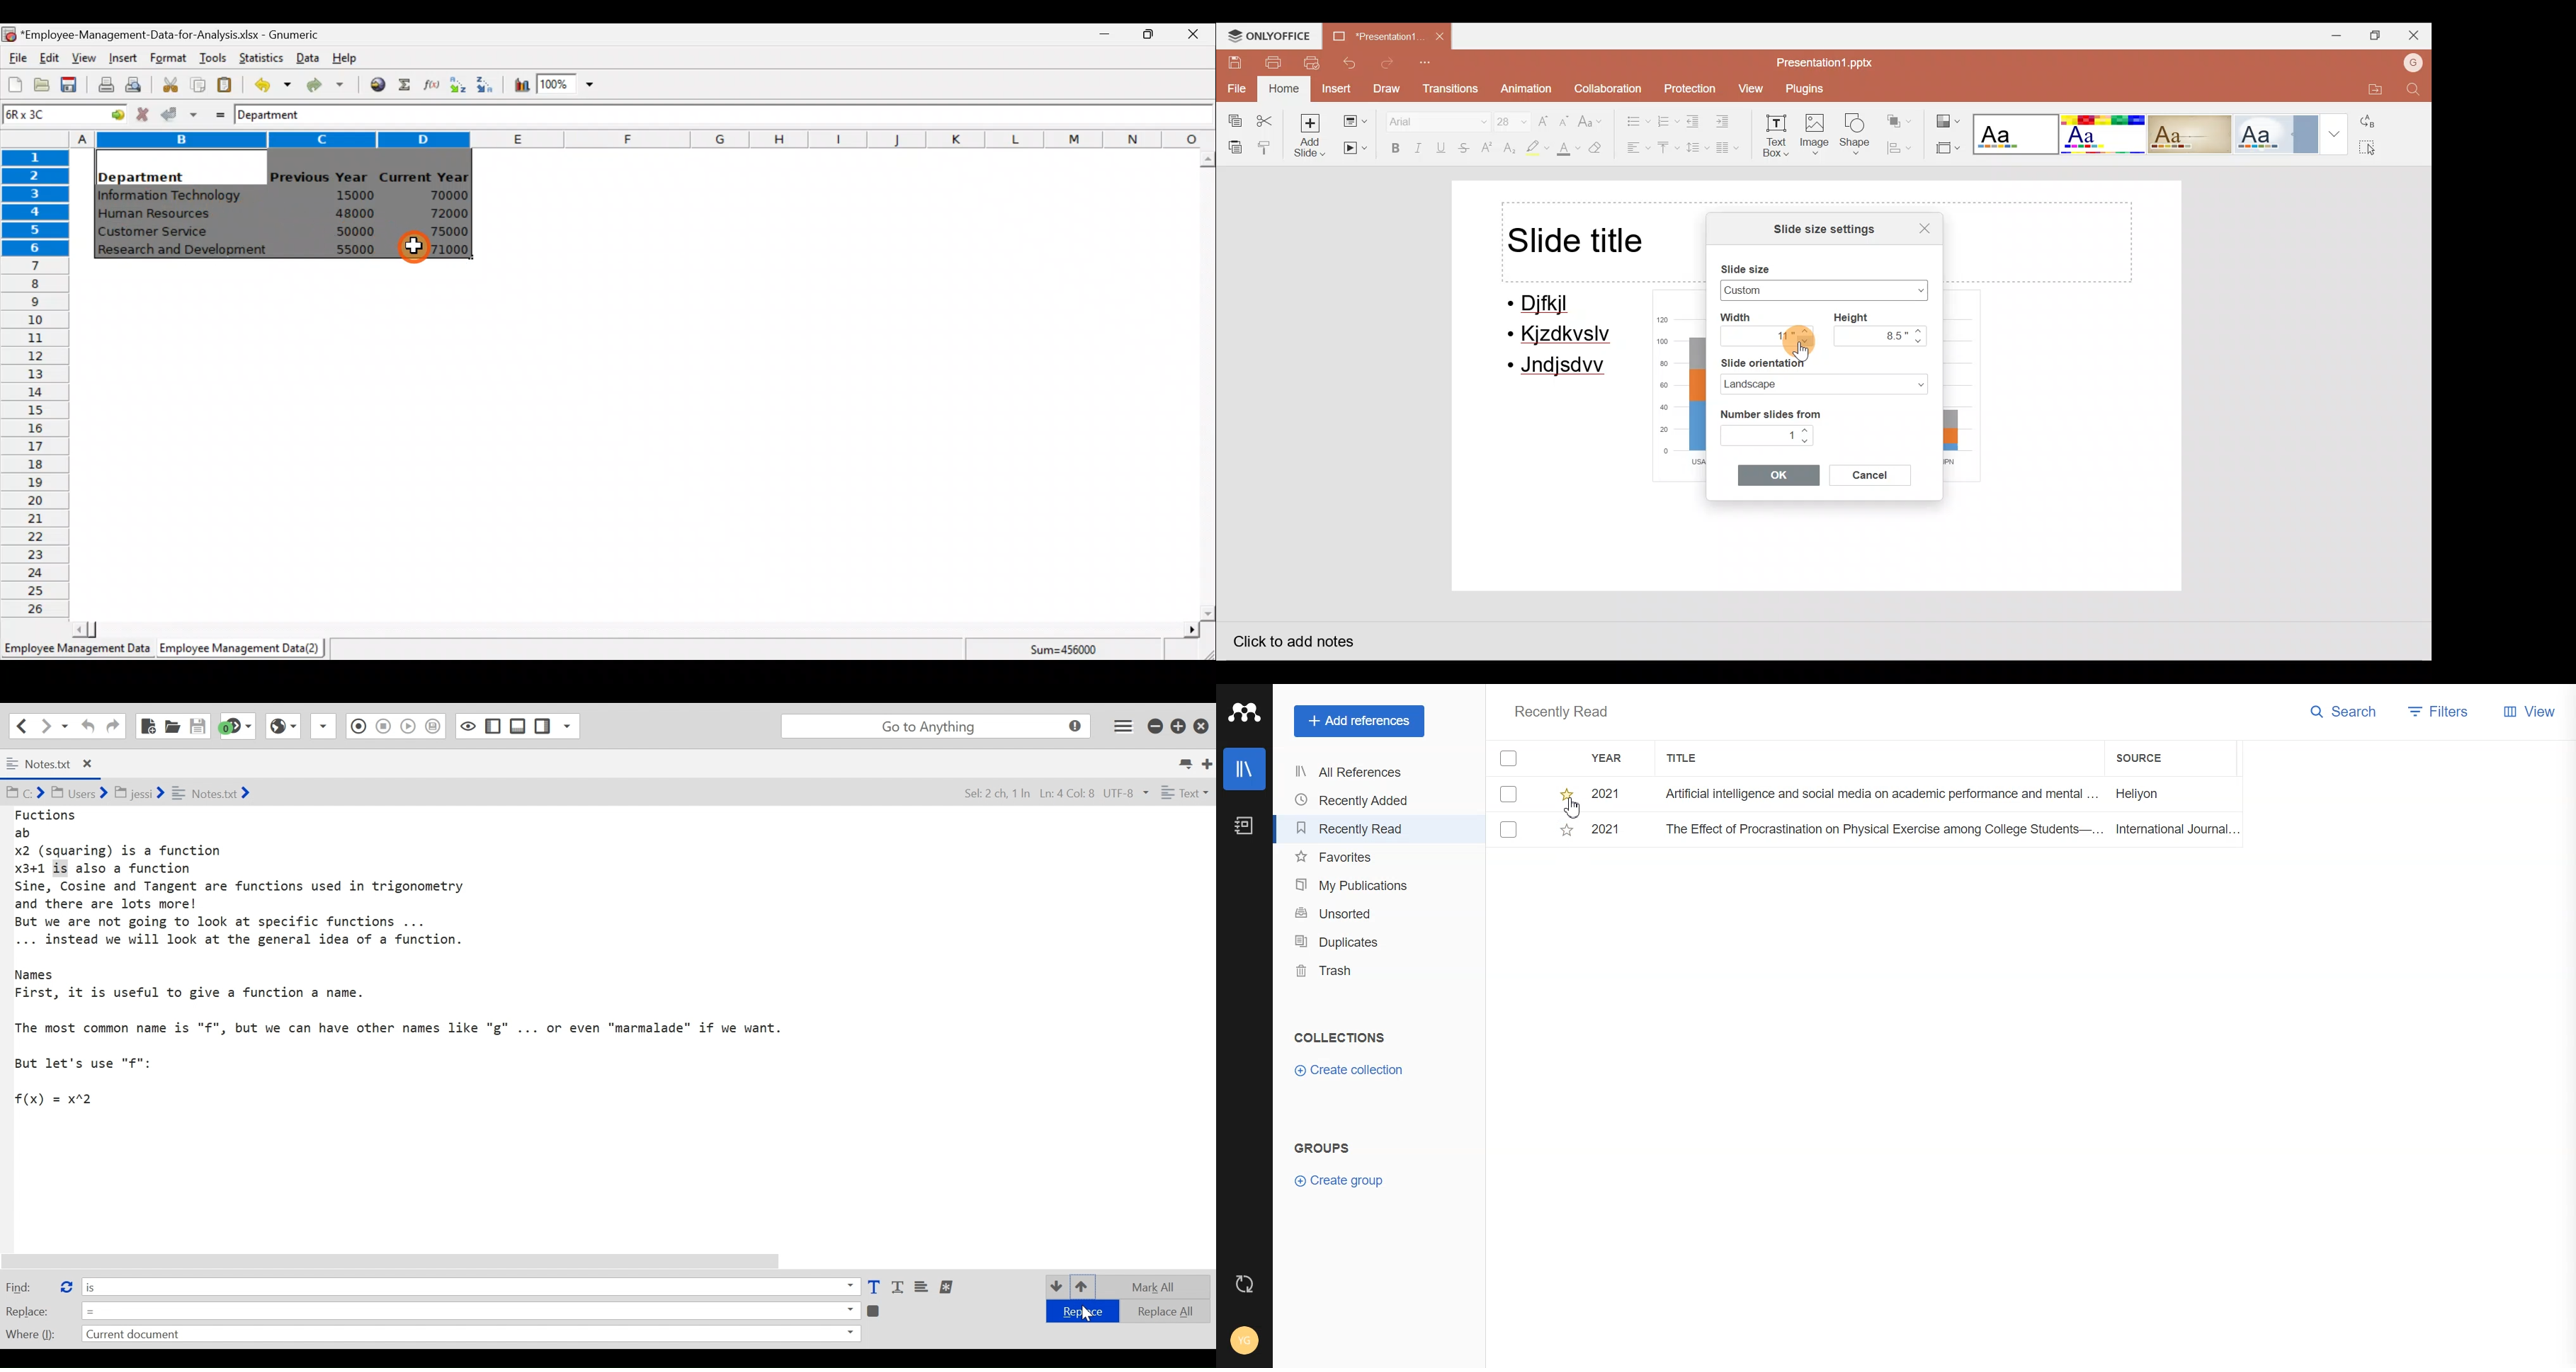 Image resolution: width=2576 pixels, height=1372 pixels. Describe the element at coordinates (431, 84) in the screenshot. I see `Edit a function in the current cell` at that location.